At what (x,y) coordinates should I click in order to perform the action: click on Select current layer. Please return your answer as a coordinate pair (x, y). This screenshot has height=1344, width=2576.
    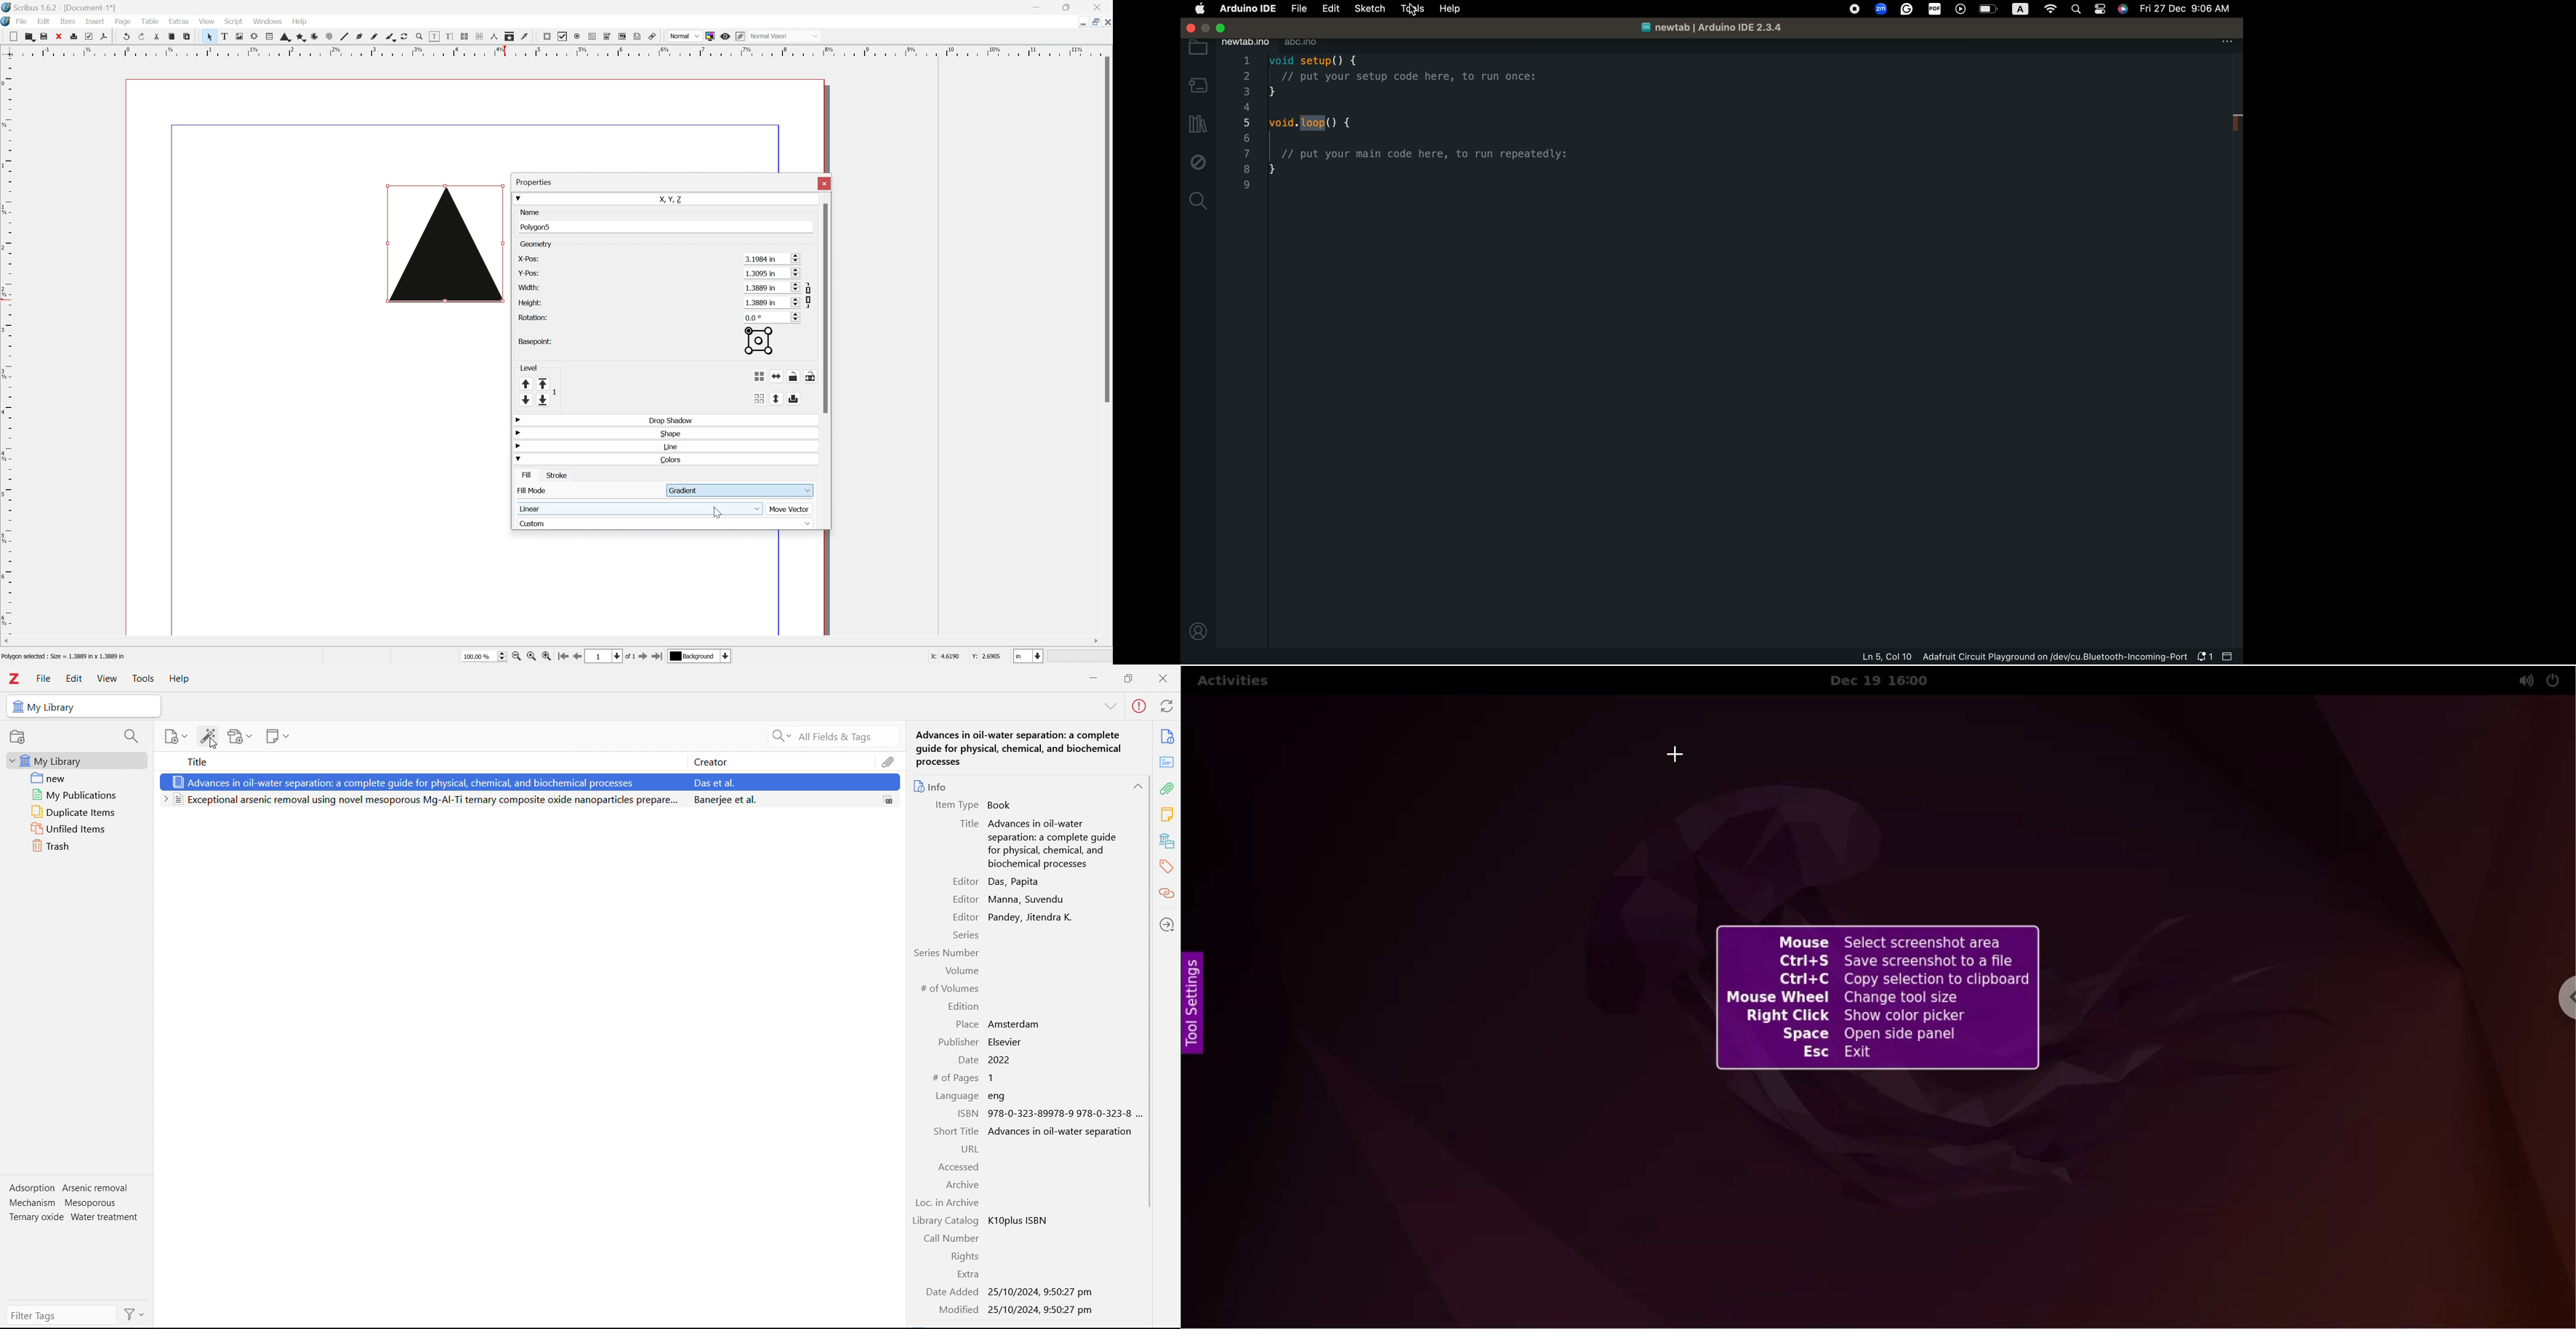
    Looking at the image, I should click on (727, 656).